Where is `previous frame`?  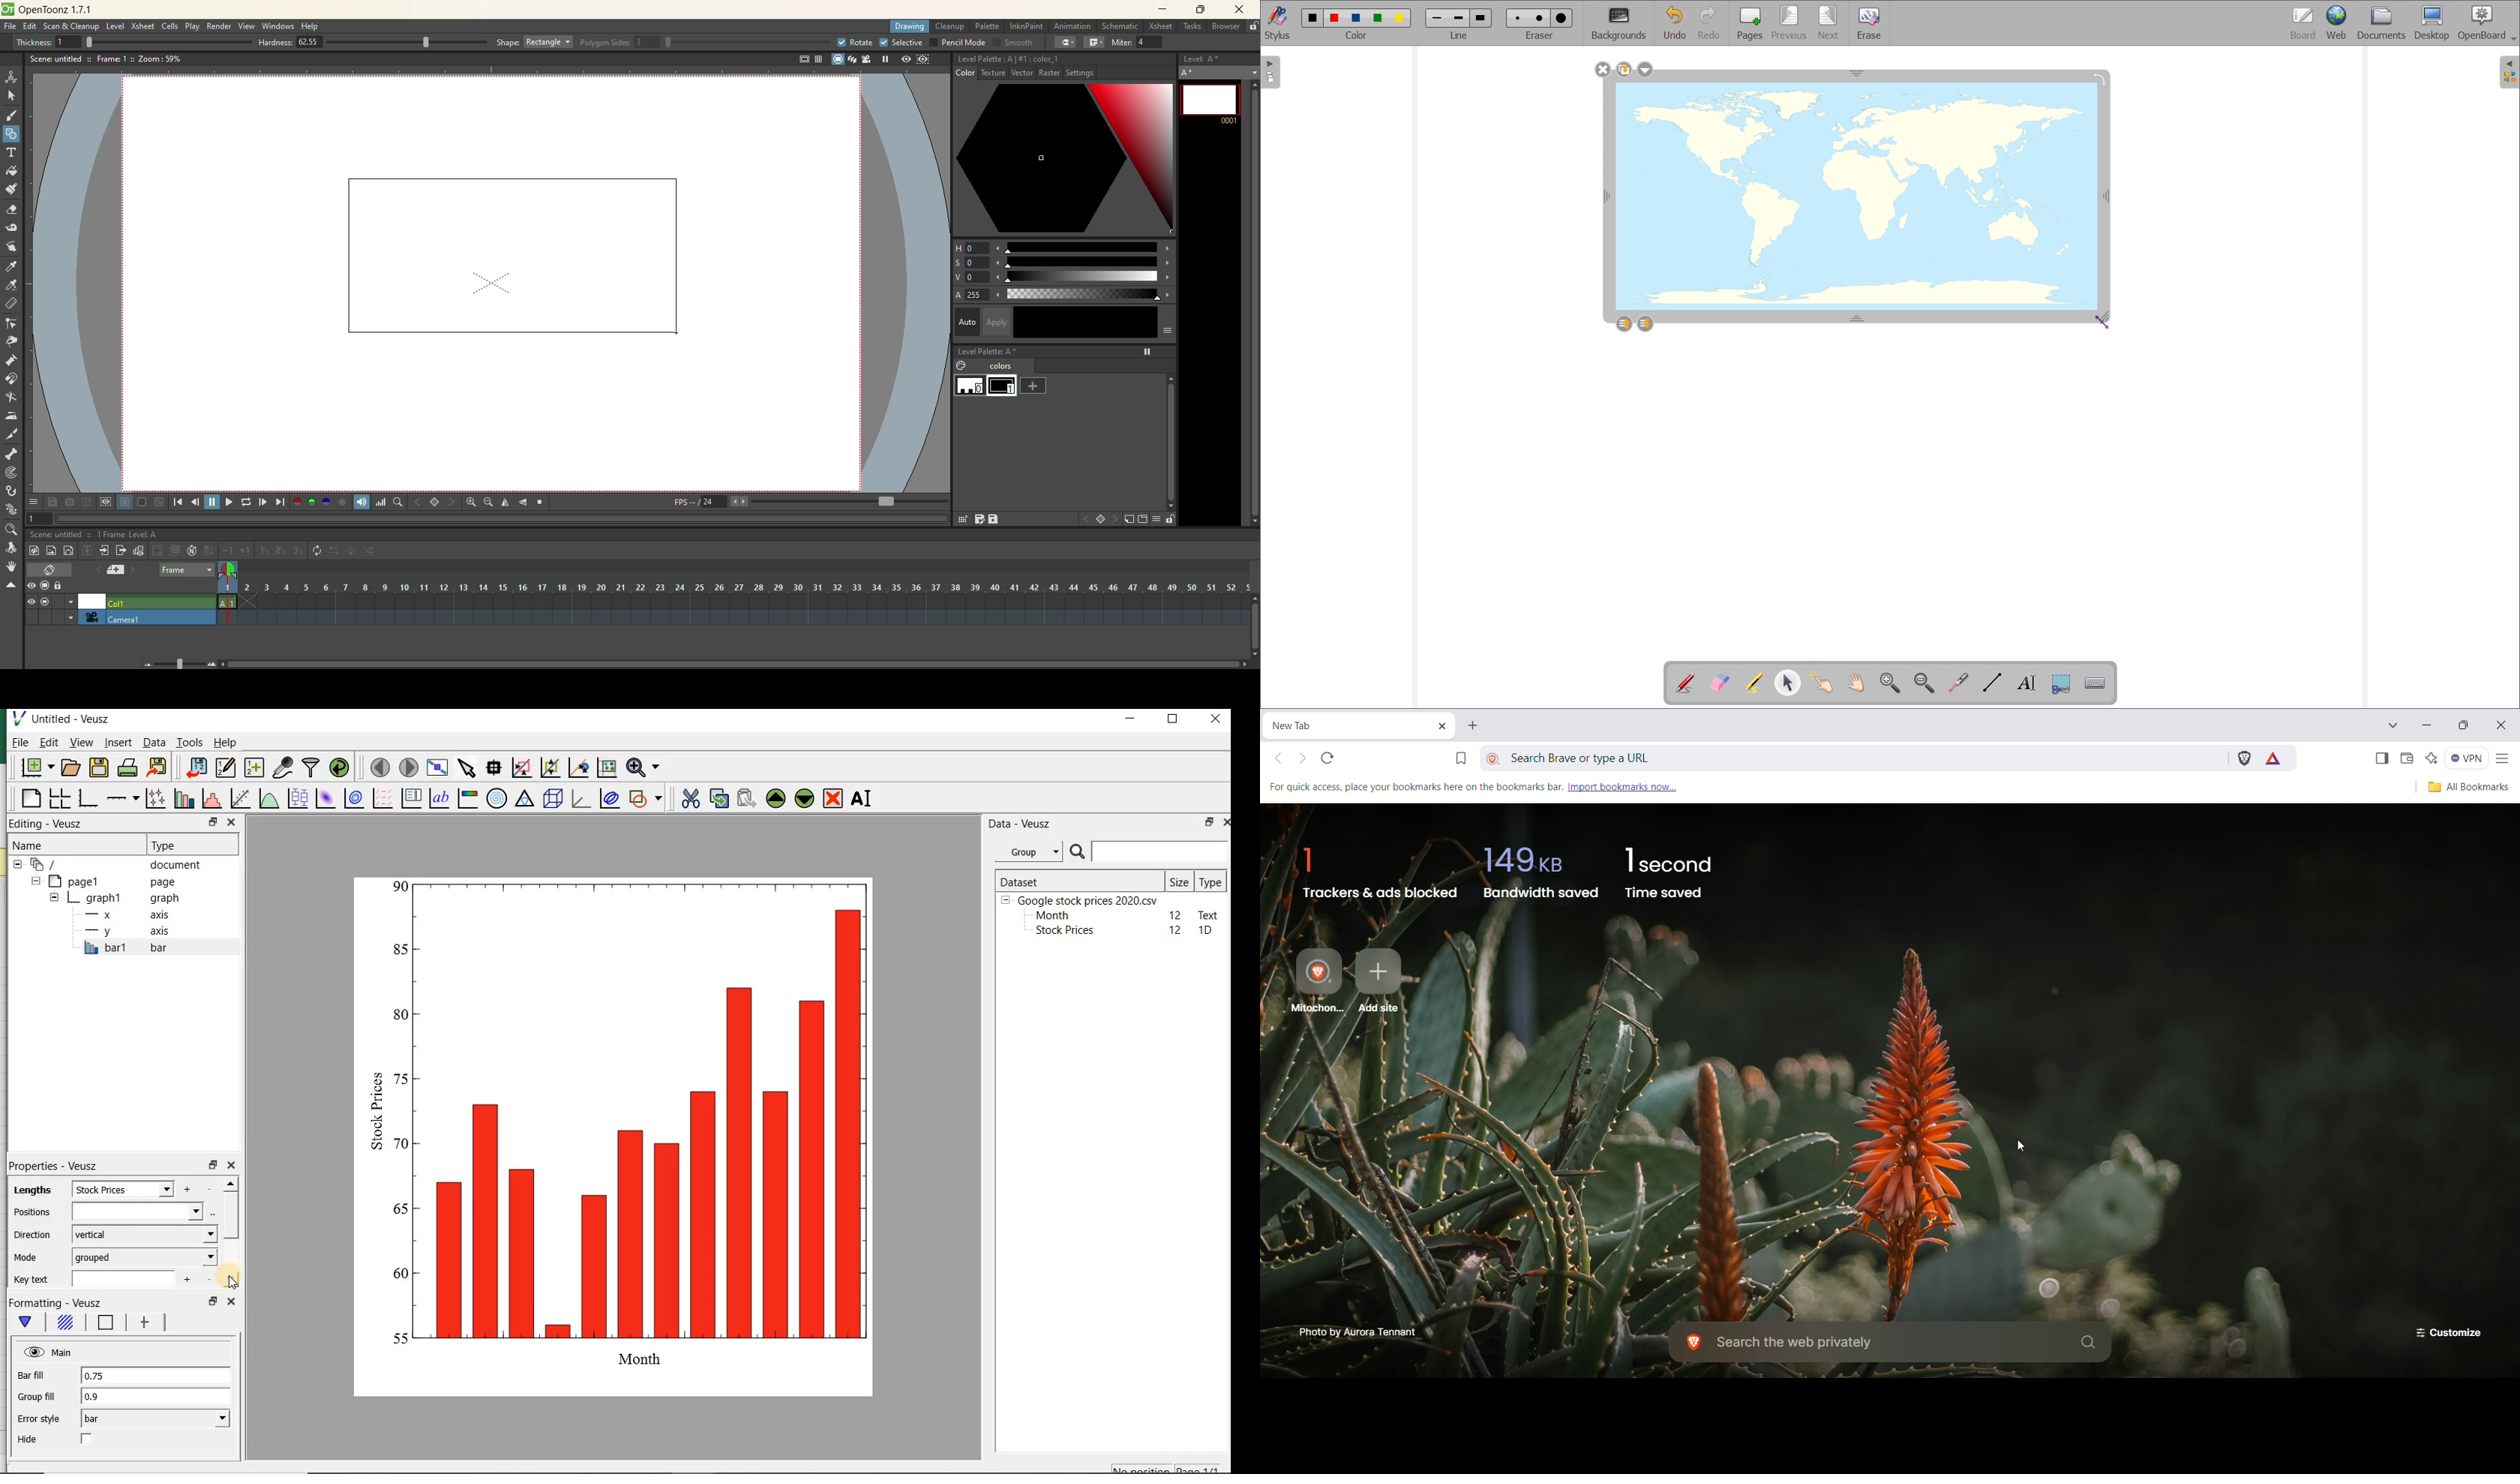 previous frame is located at coordinates (194, 502).